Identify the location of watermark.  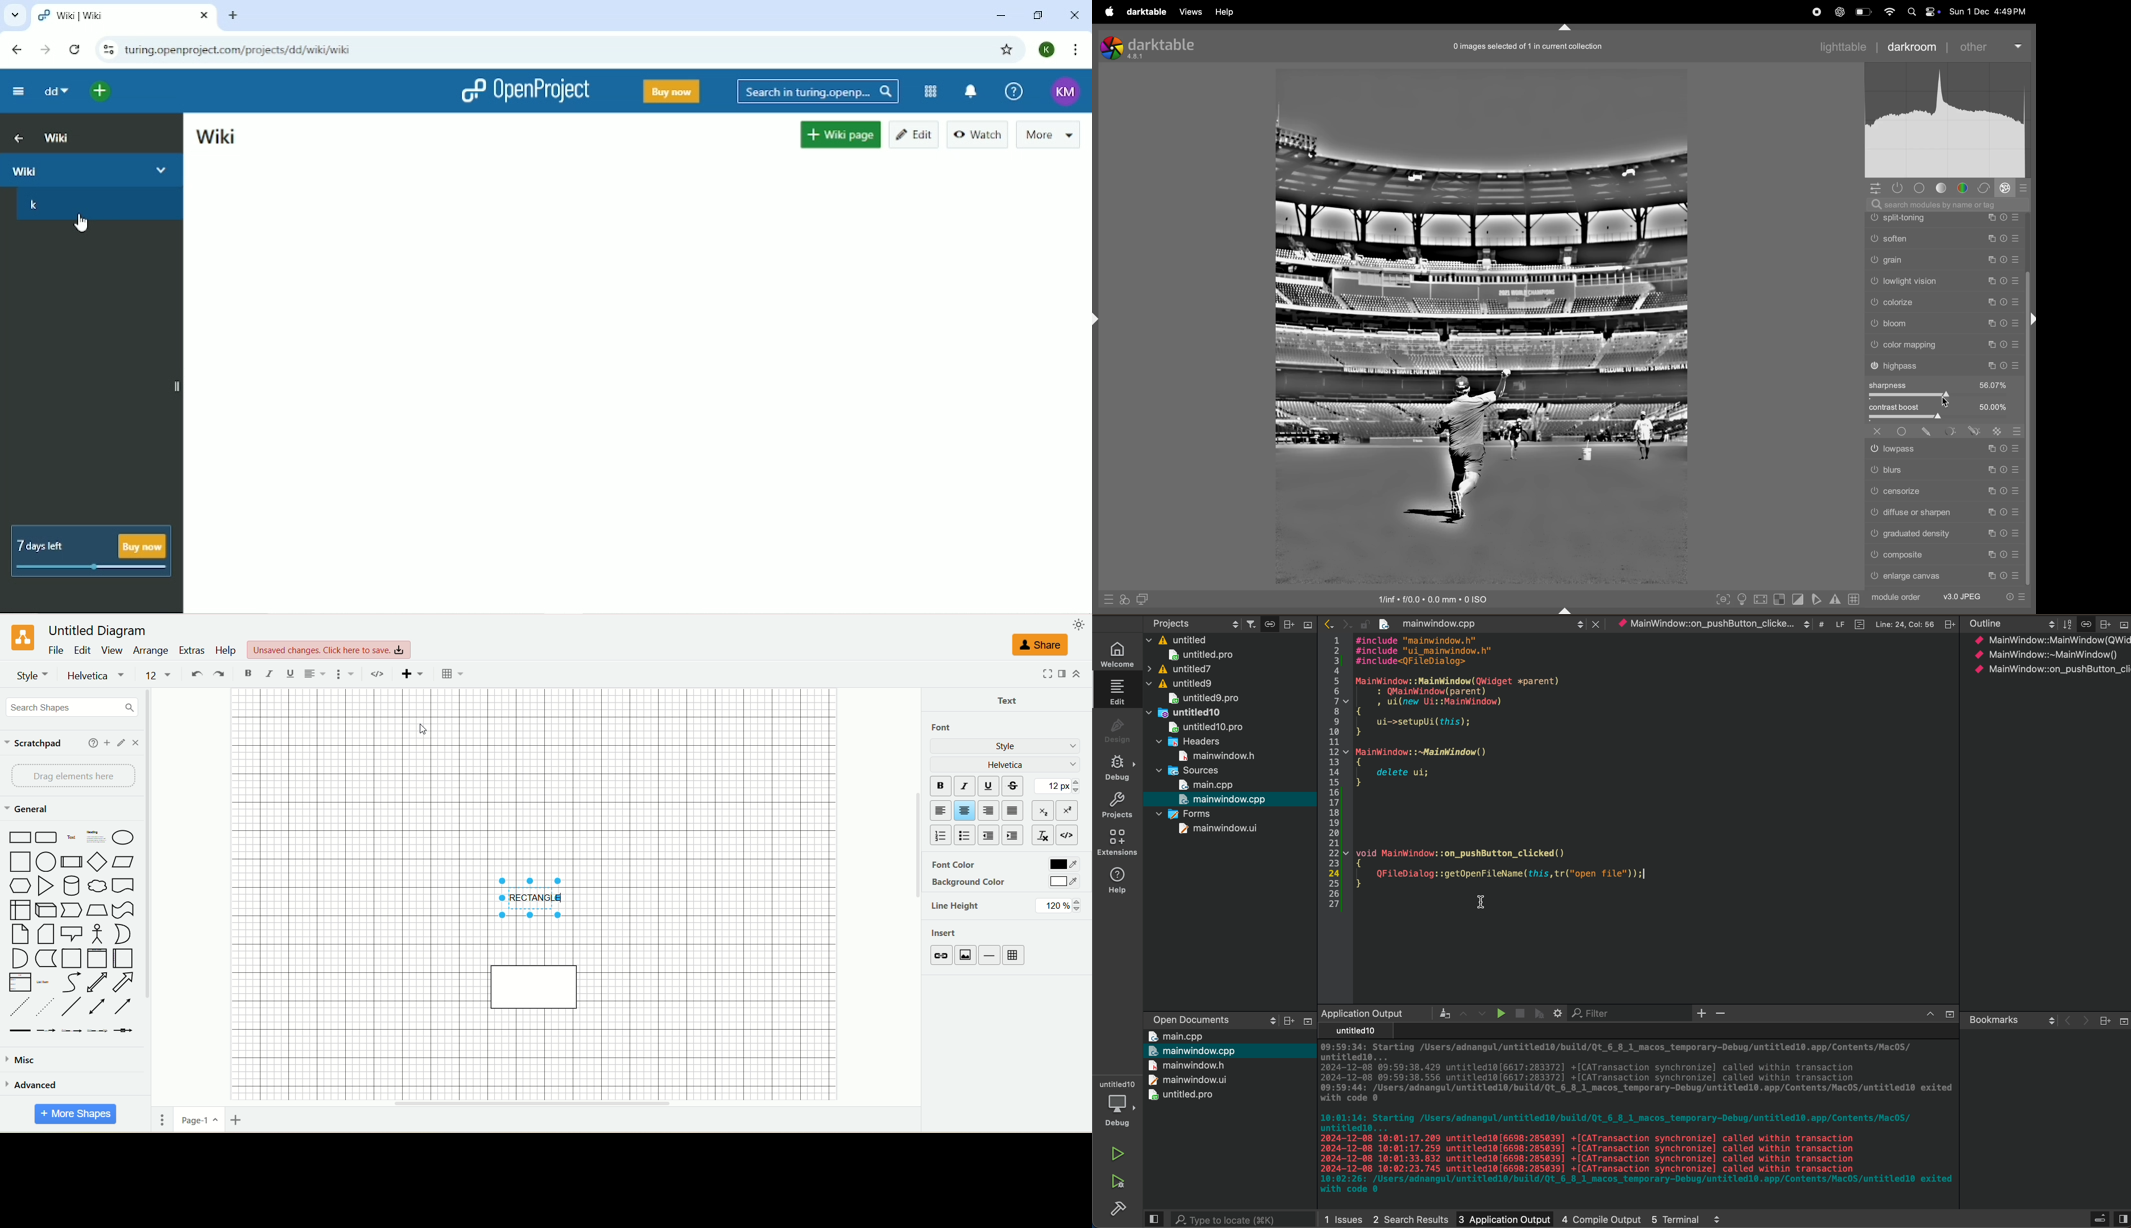
(1944, 217).